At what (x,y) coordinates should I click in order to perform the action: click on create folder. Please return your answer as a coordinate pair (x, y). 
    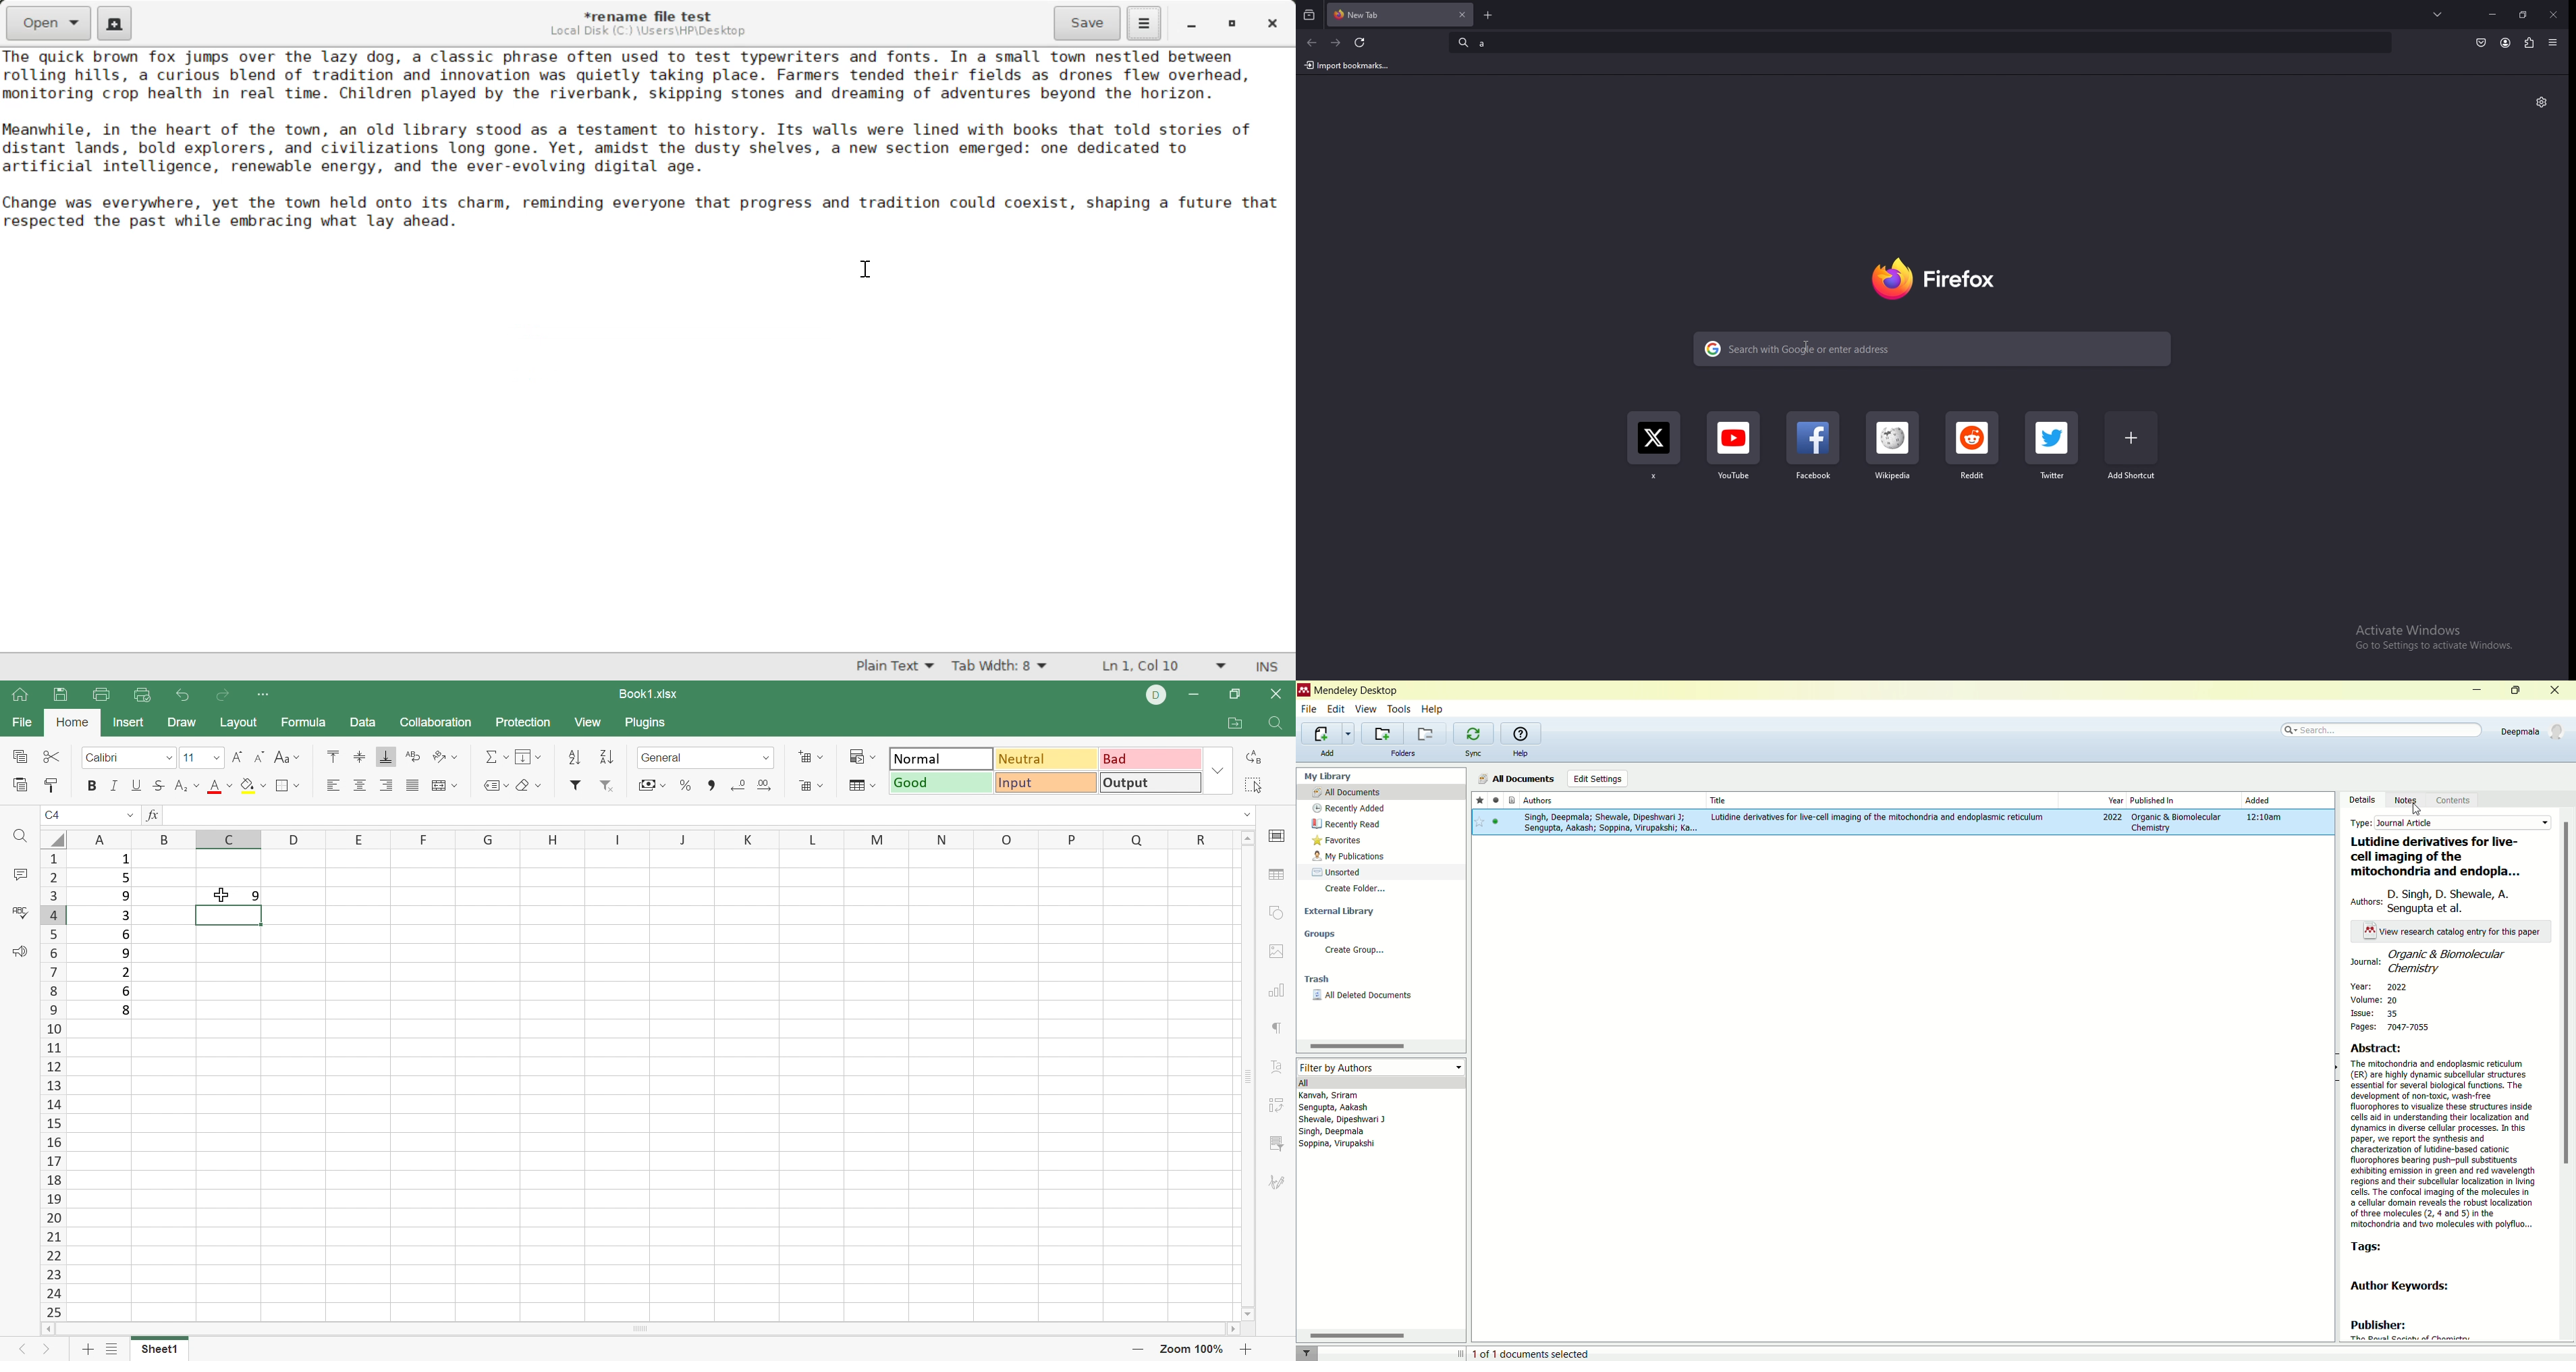
    Looking at the image, I should click on (1381, 890).